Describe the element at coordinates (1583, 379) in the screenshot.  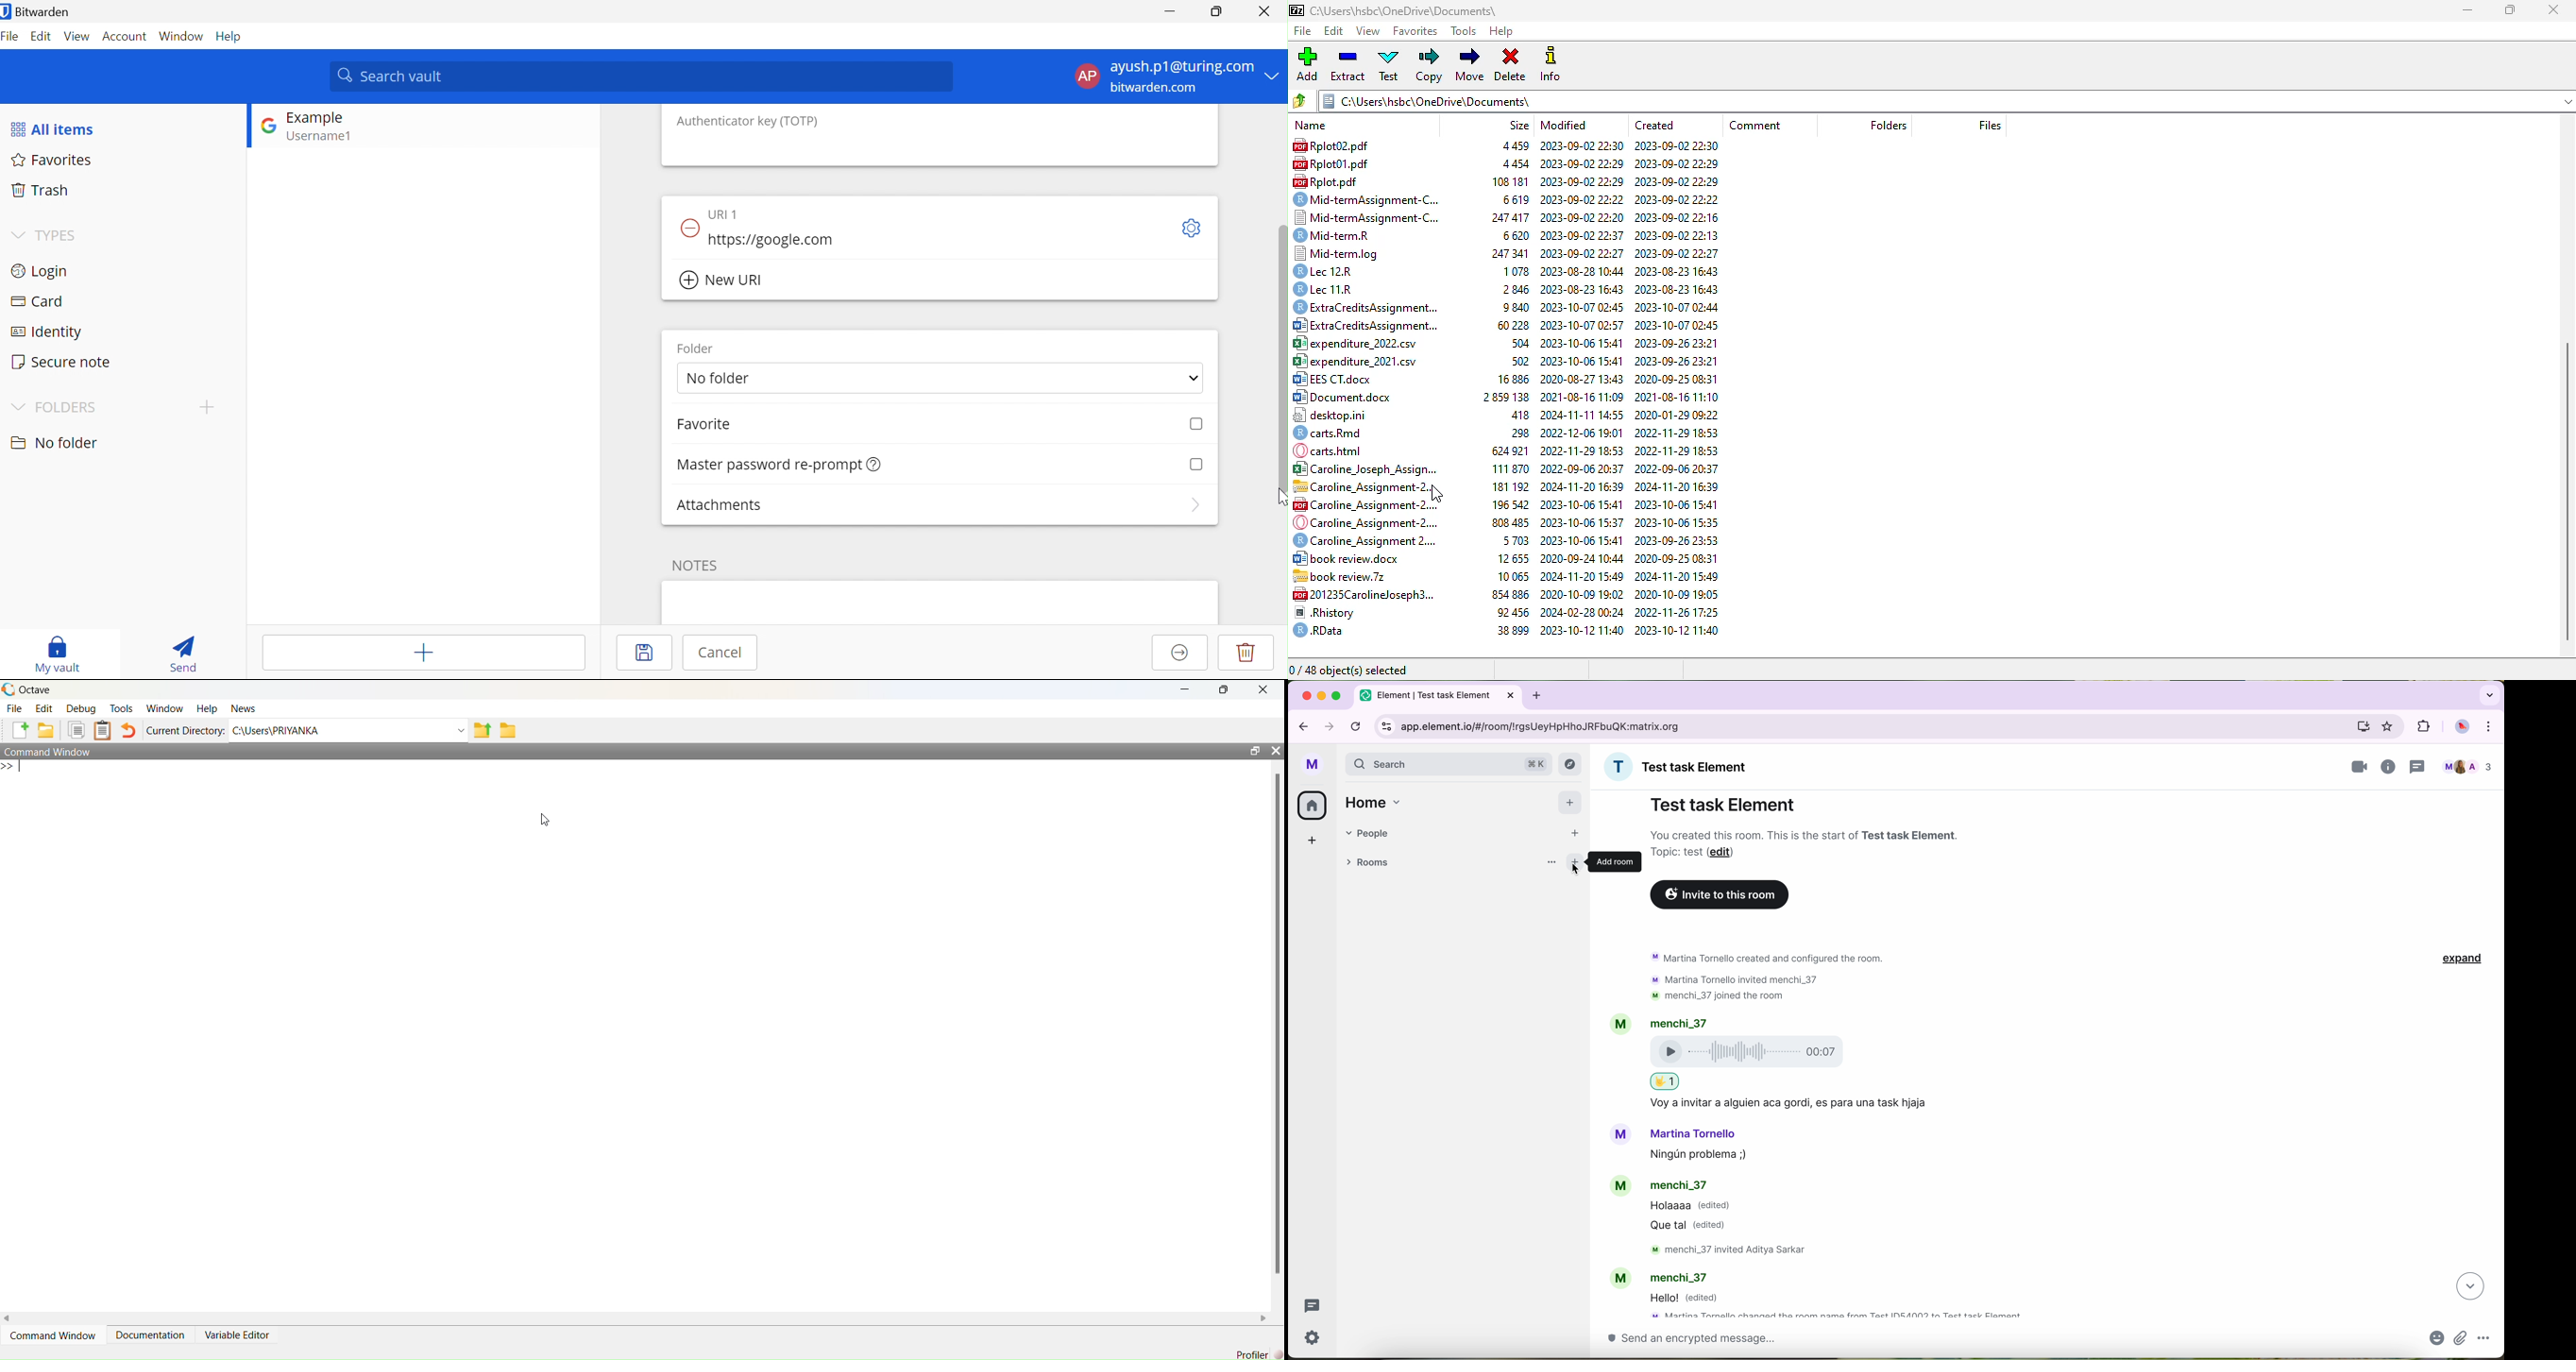
I see `2020-08-27 13:43` at that location.